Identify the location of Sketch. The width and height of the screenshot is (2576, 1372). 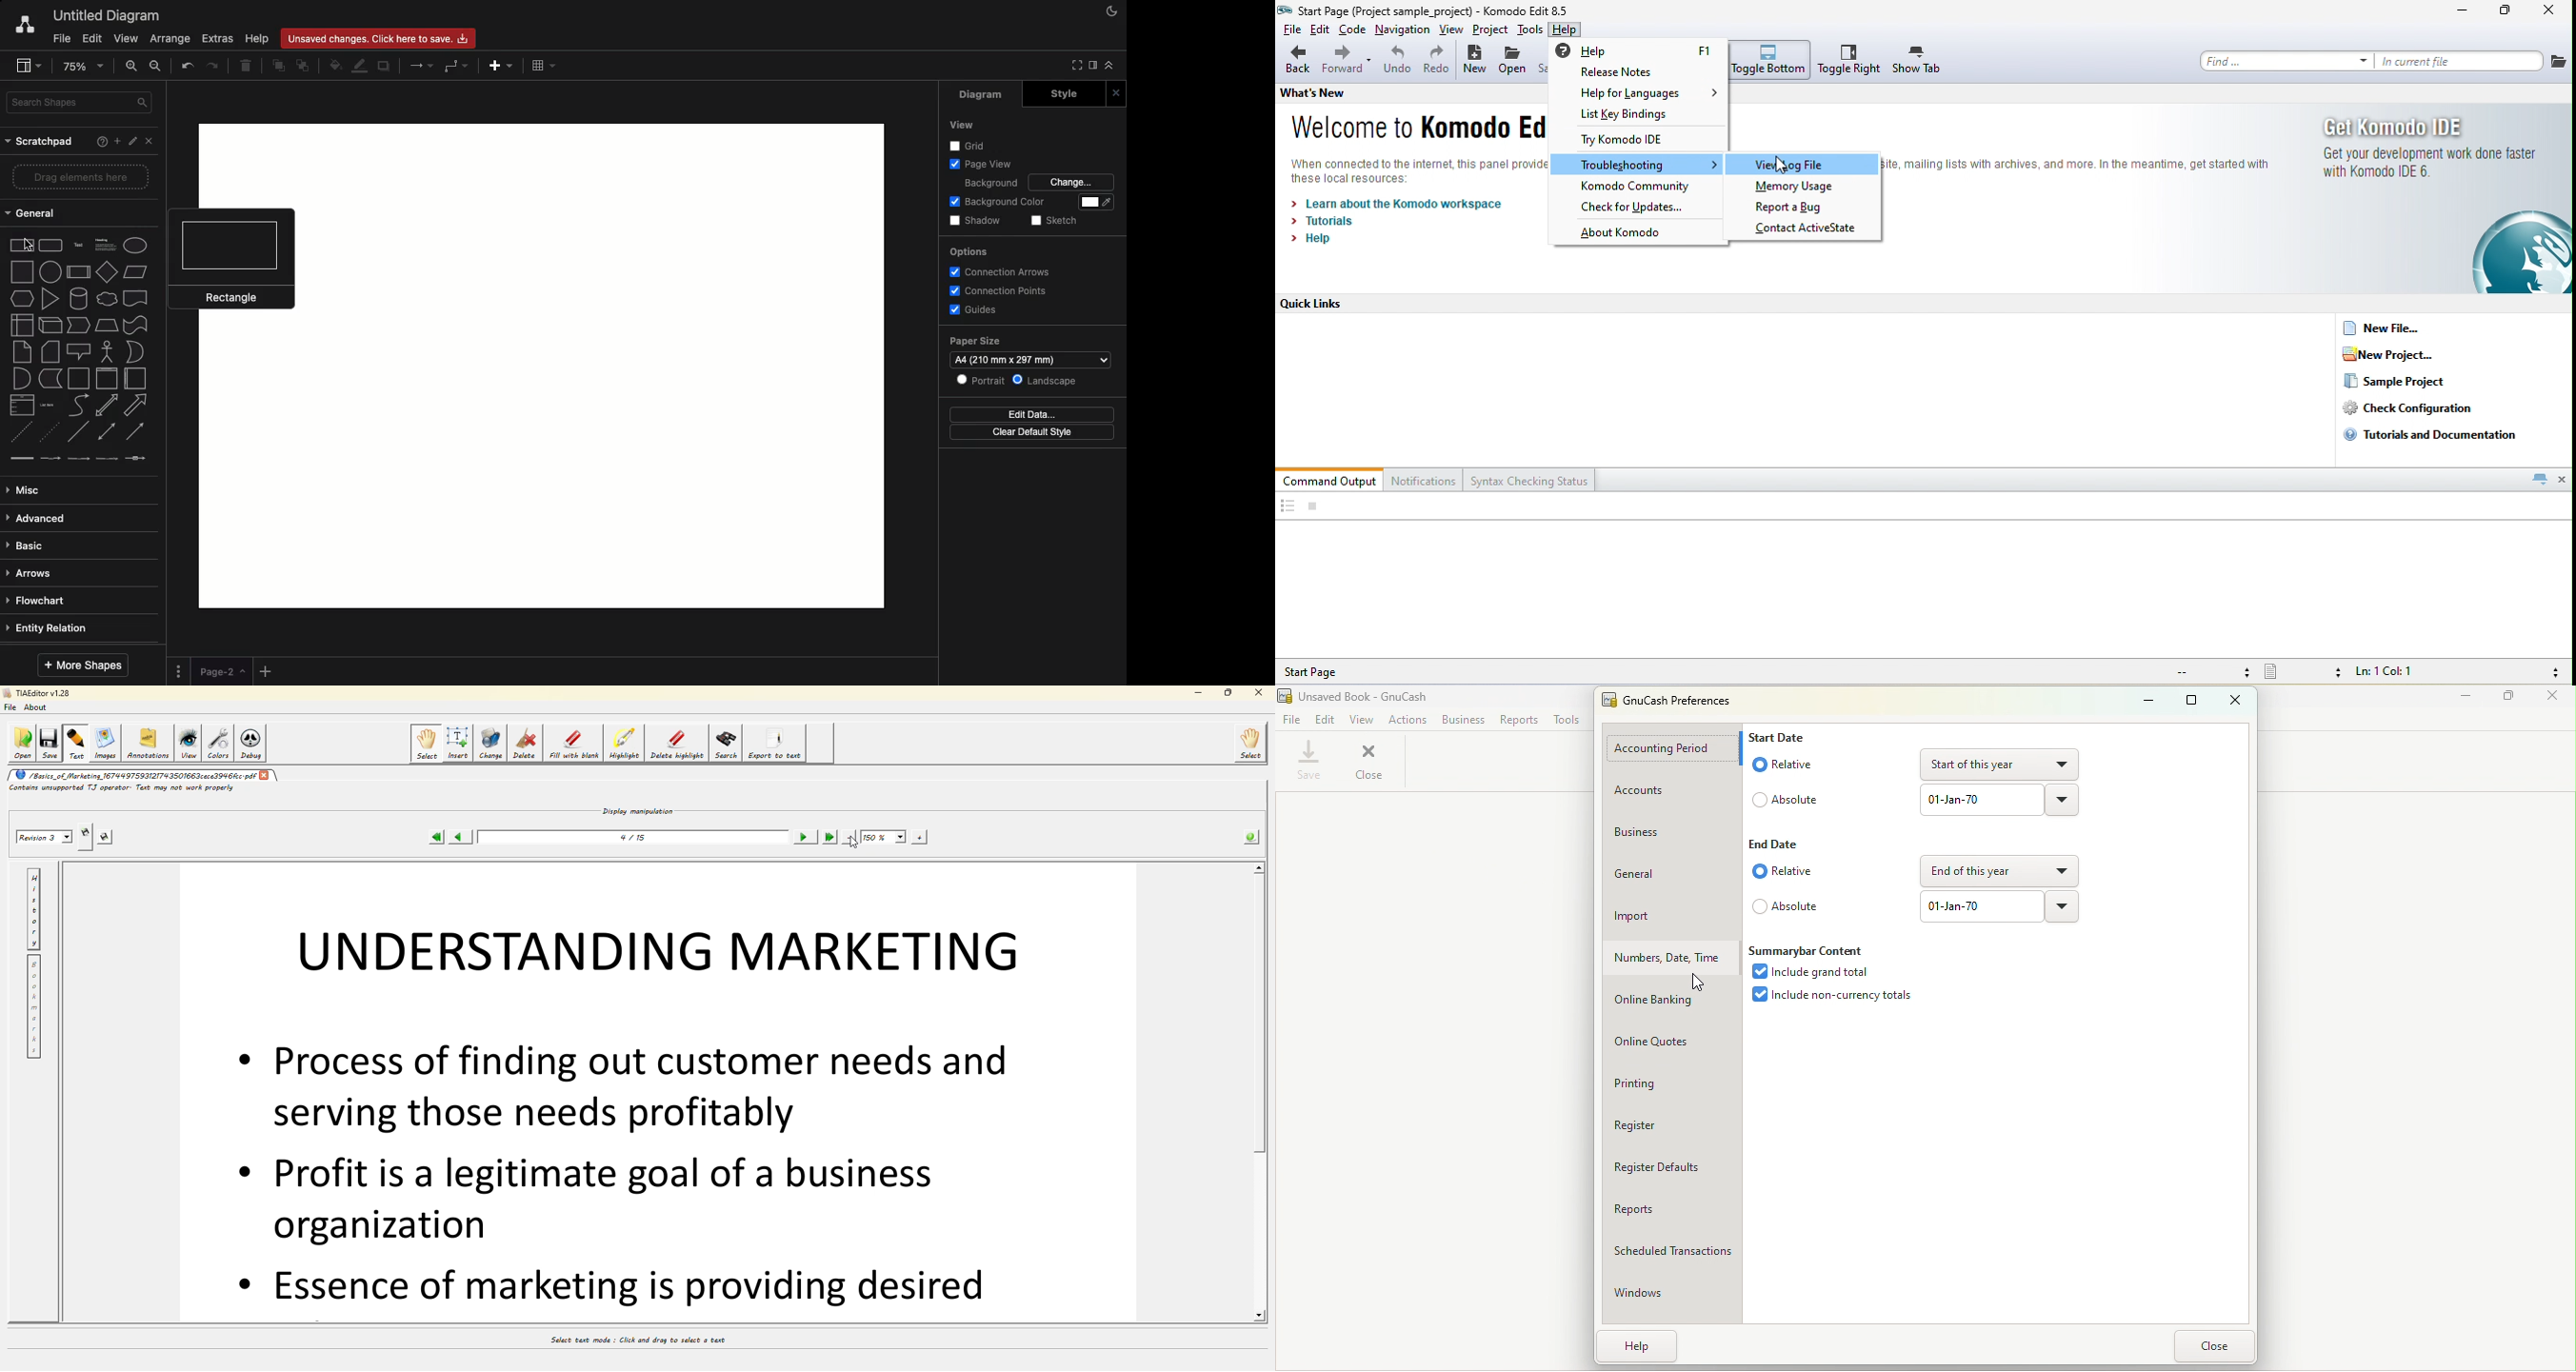
(1057, 220).